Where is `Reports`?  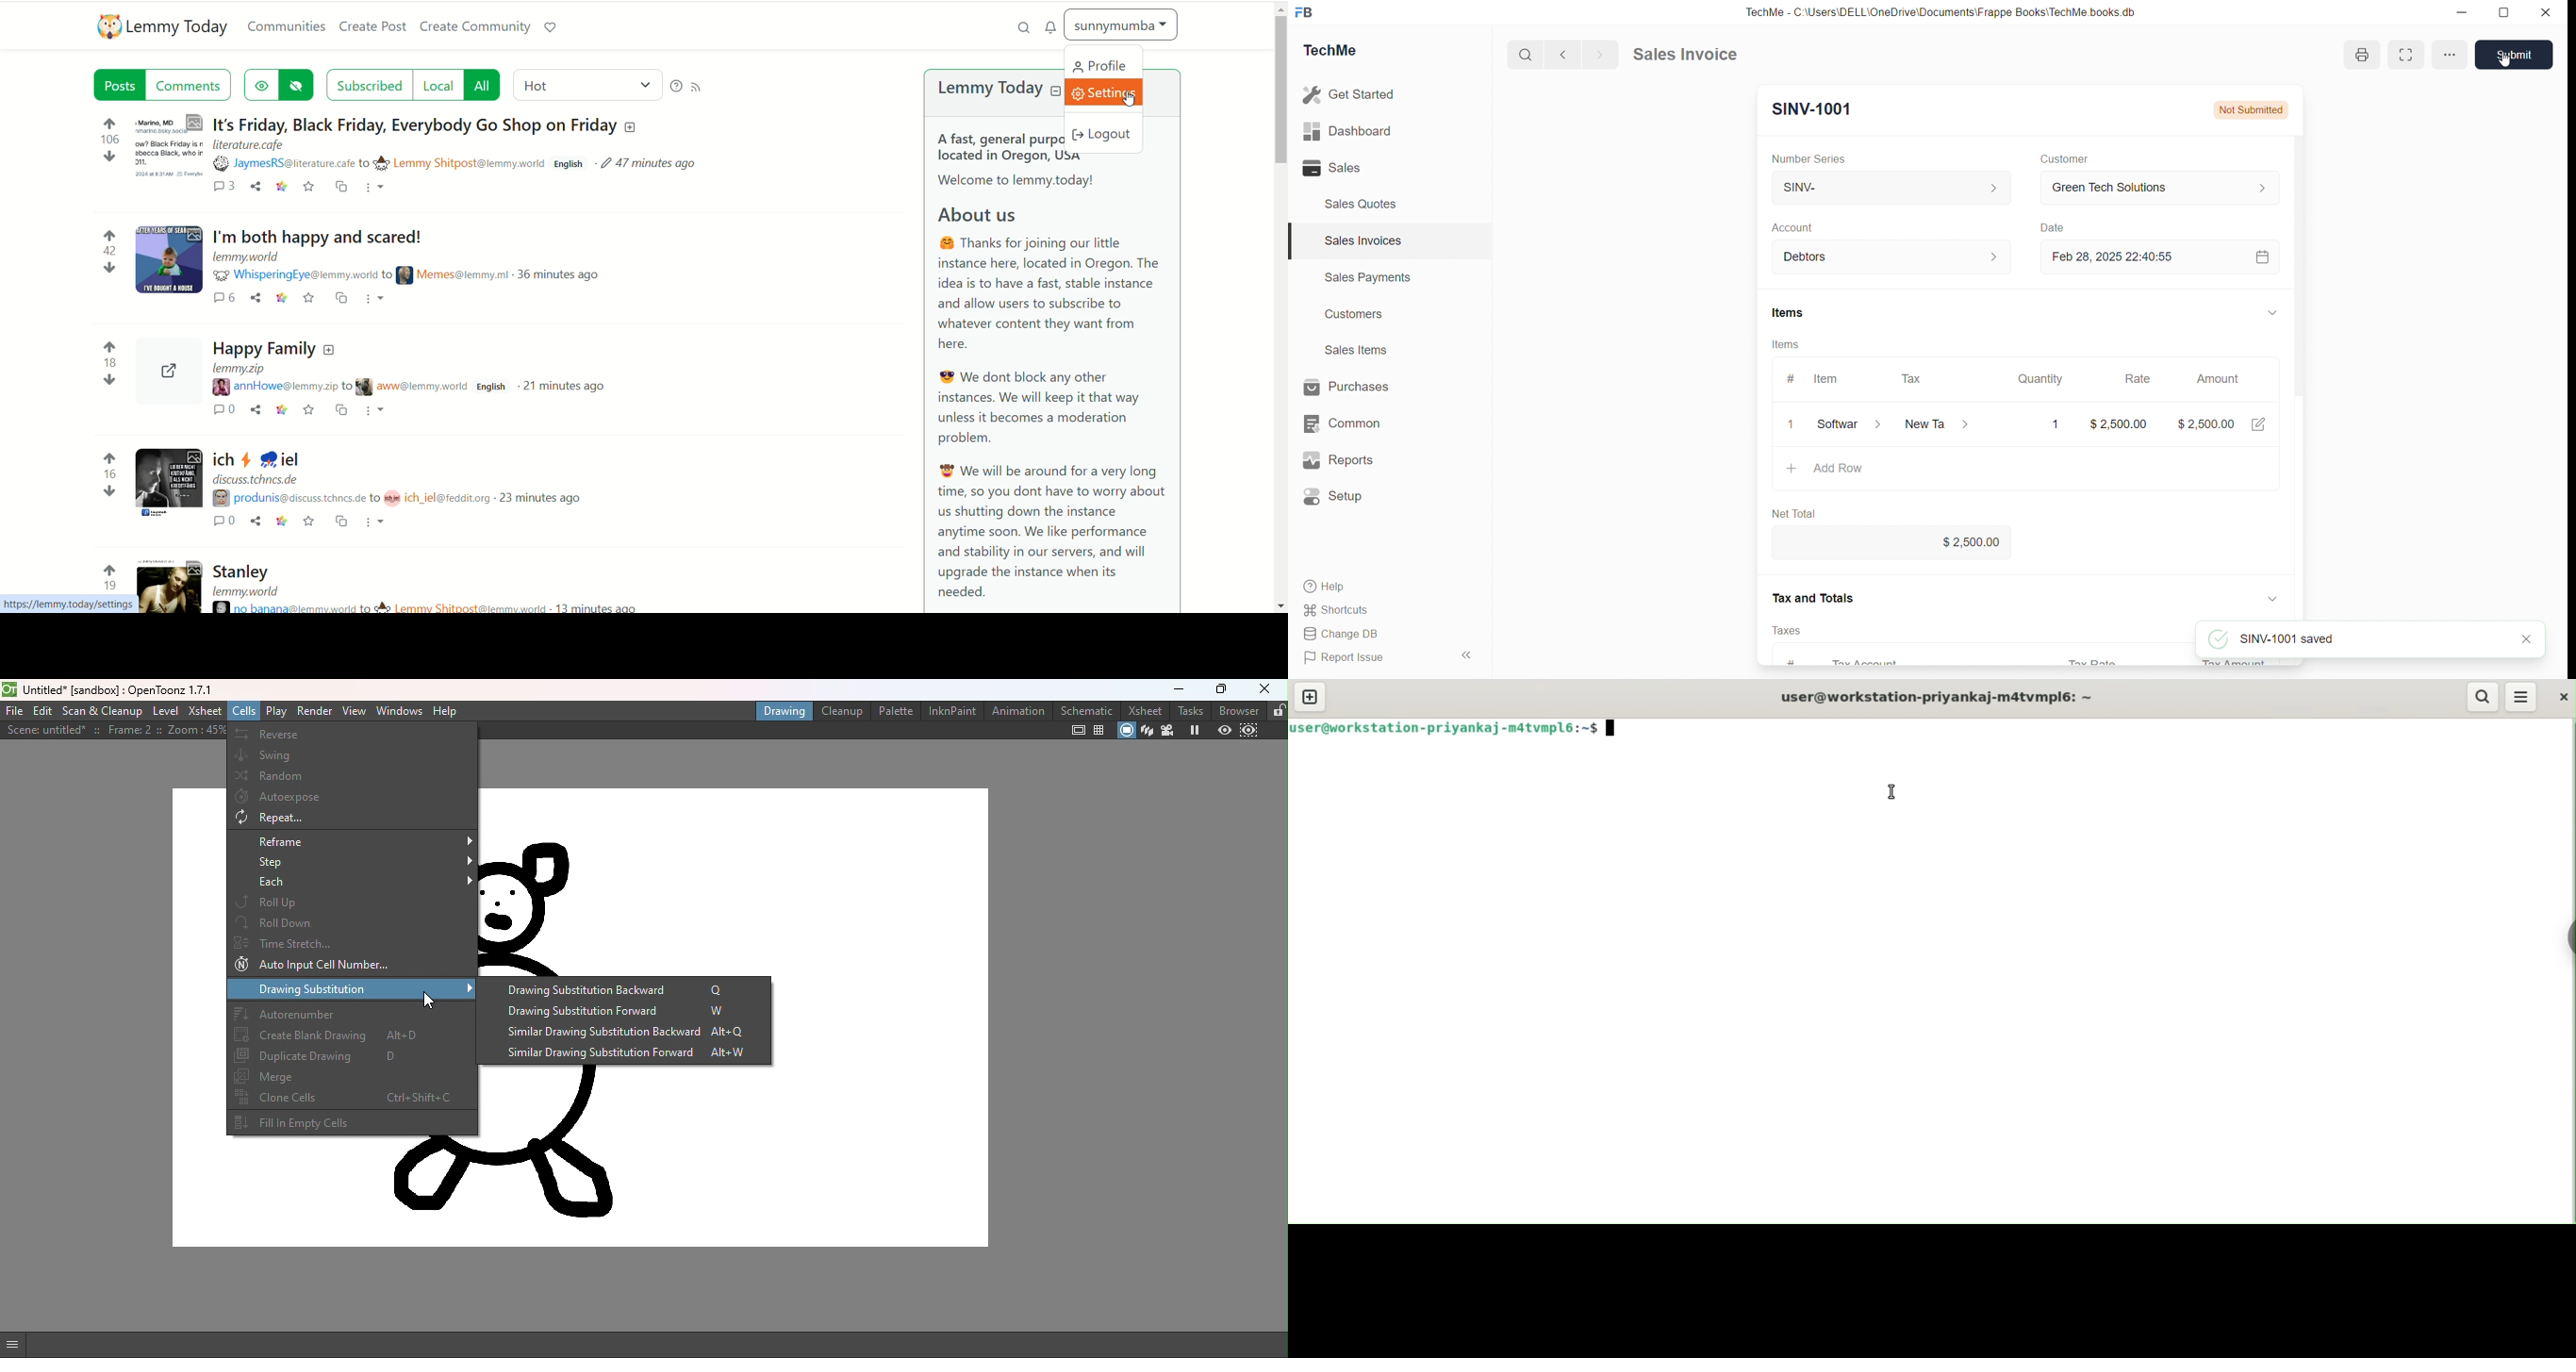 Reports is located at coordinates (1338, 460).